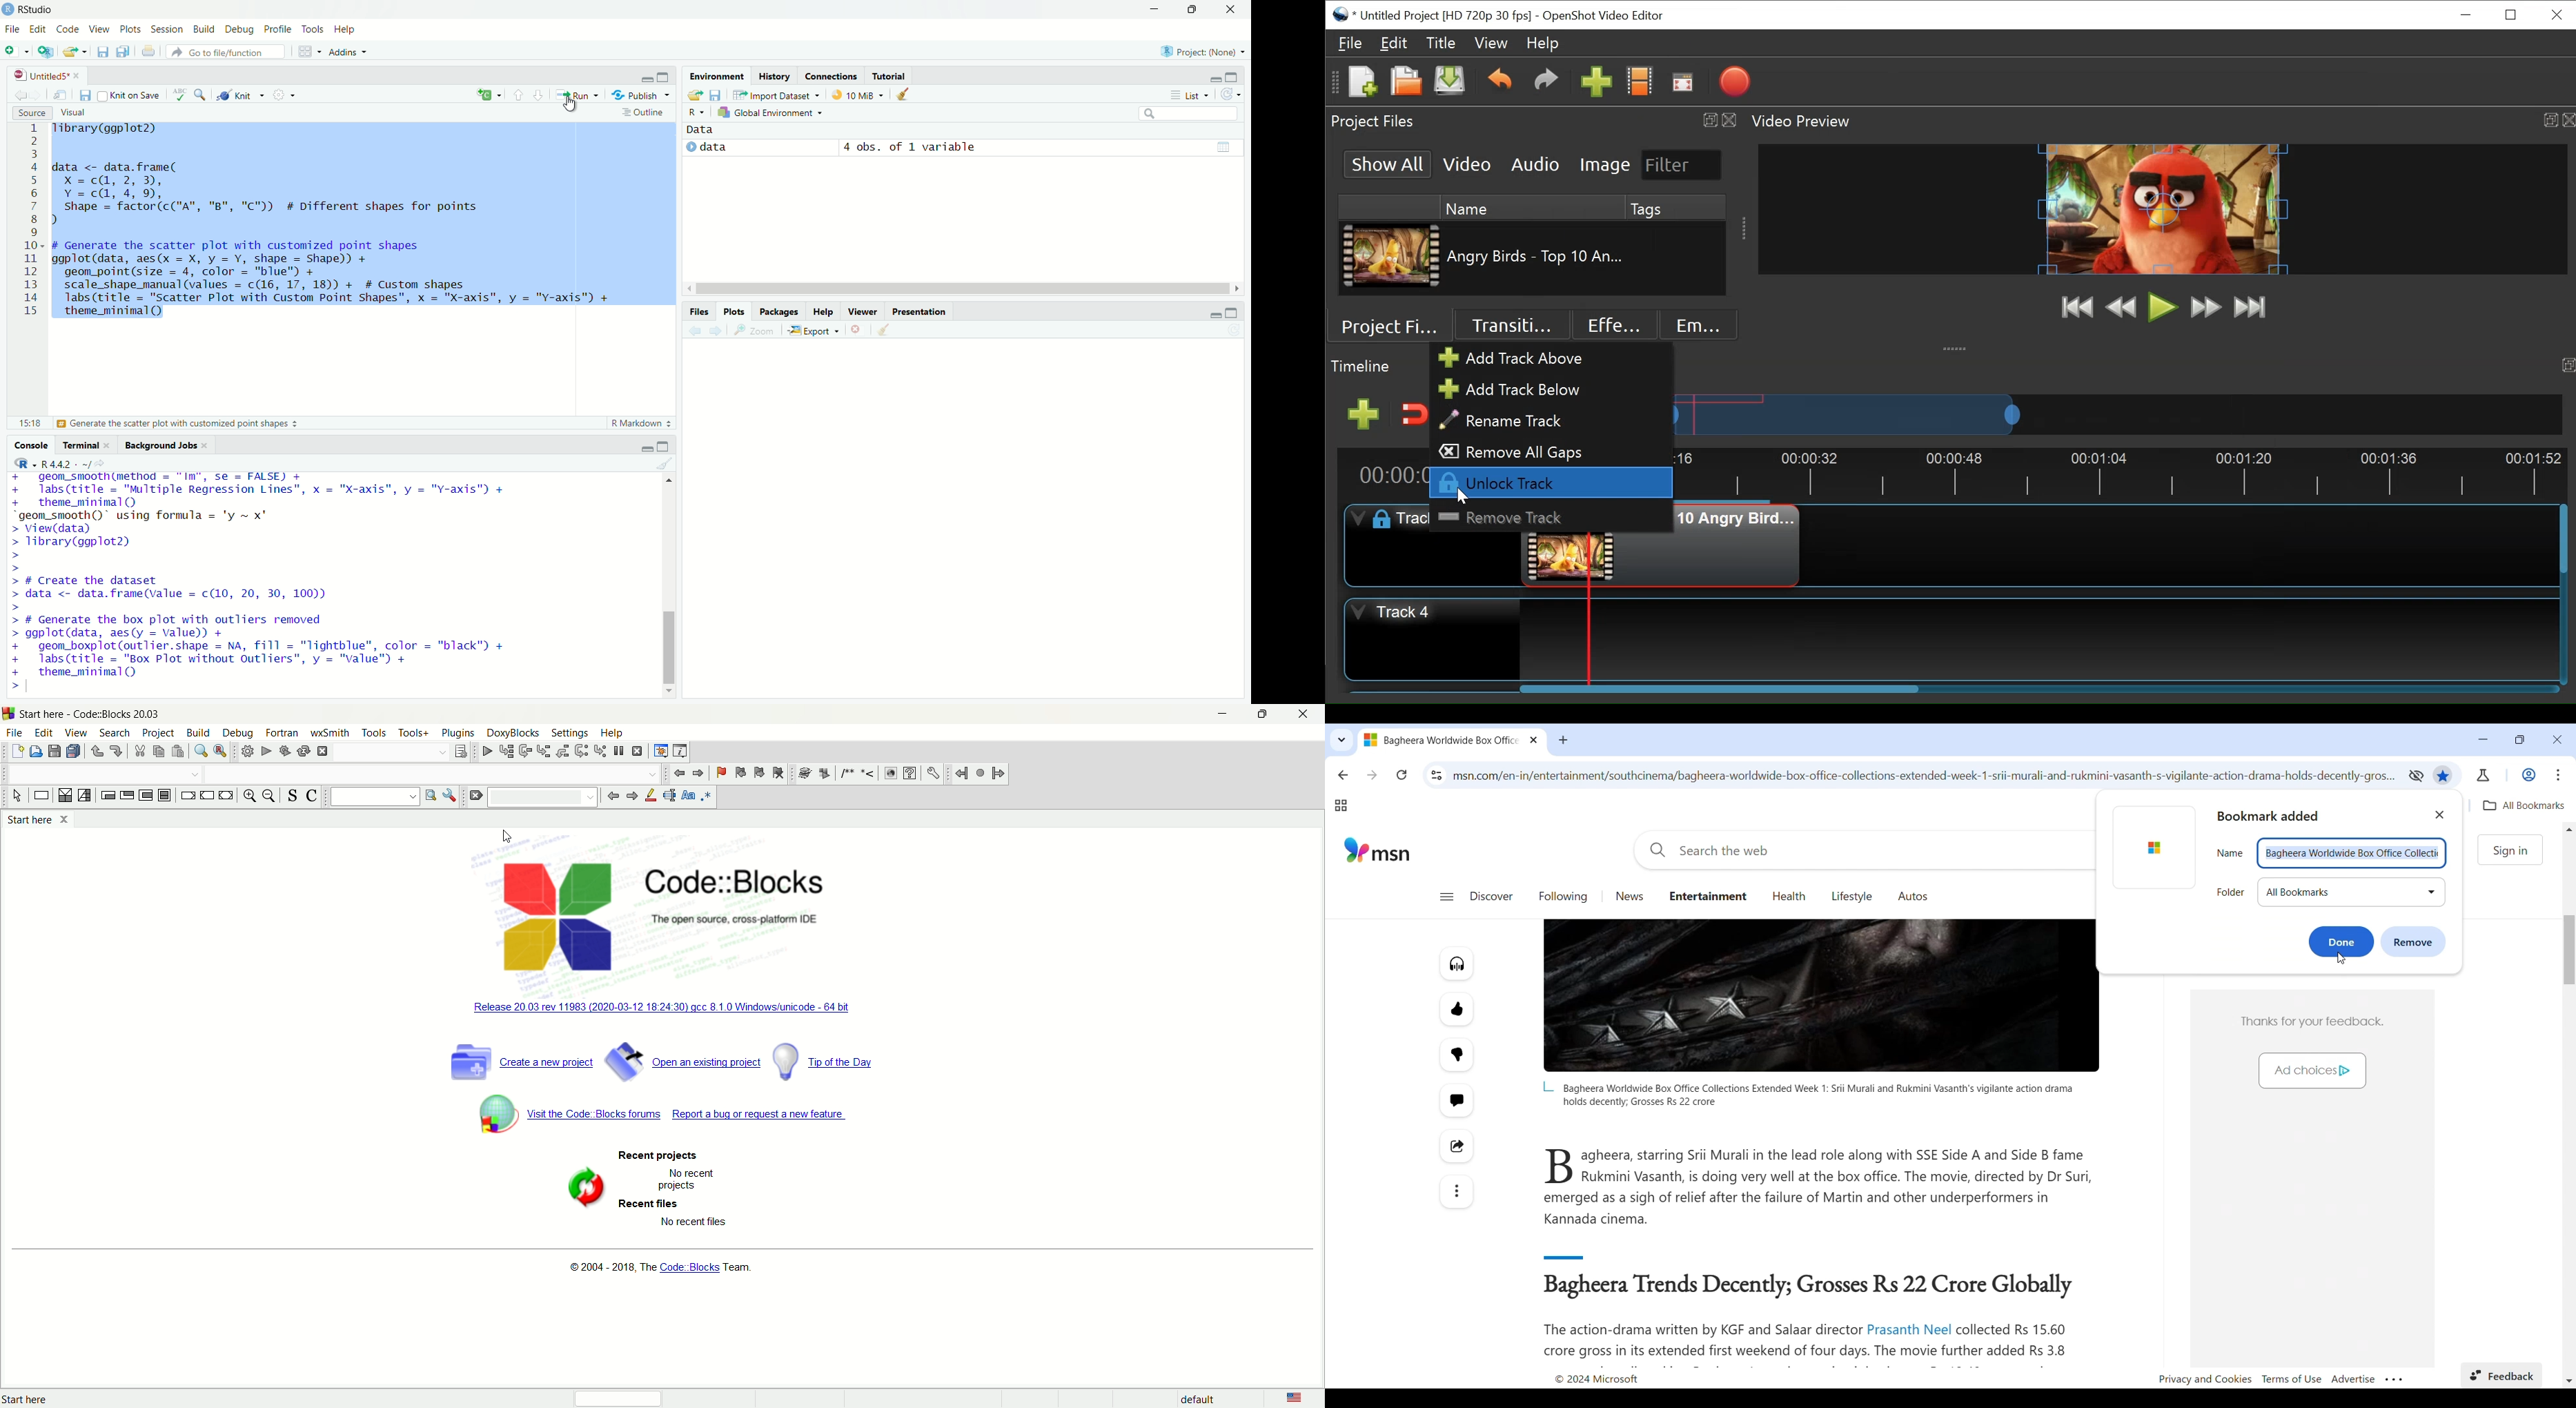  Describe the element at coordinates (160, 751) in the screenshot. I see `copy` at that location.